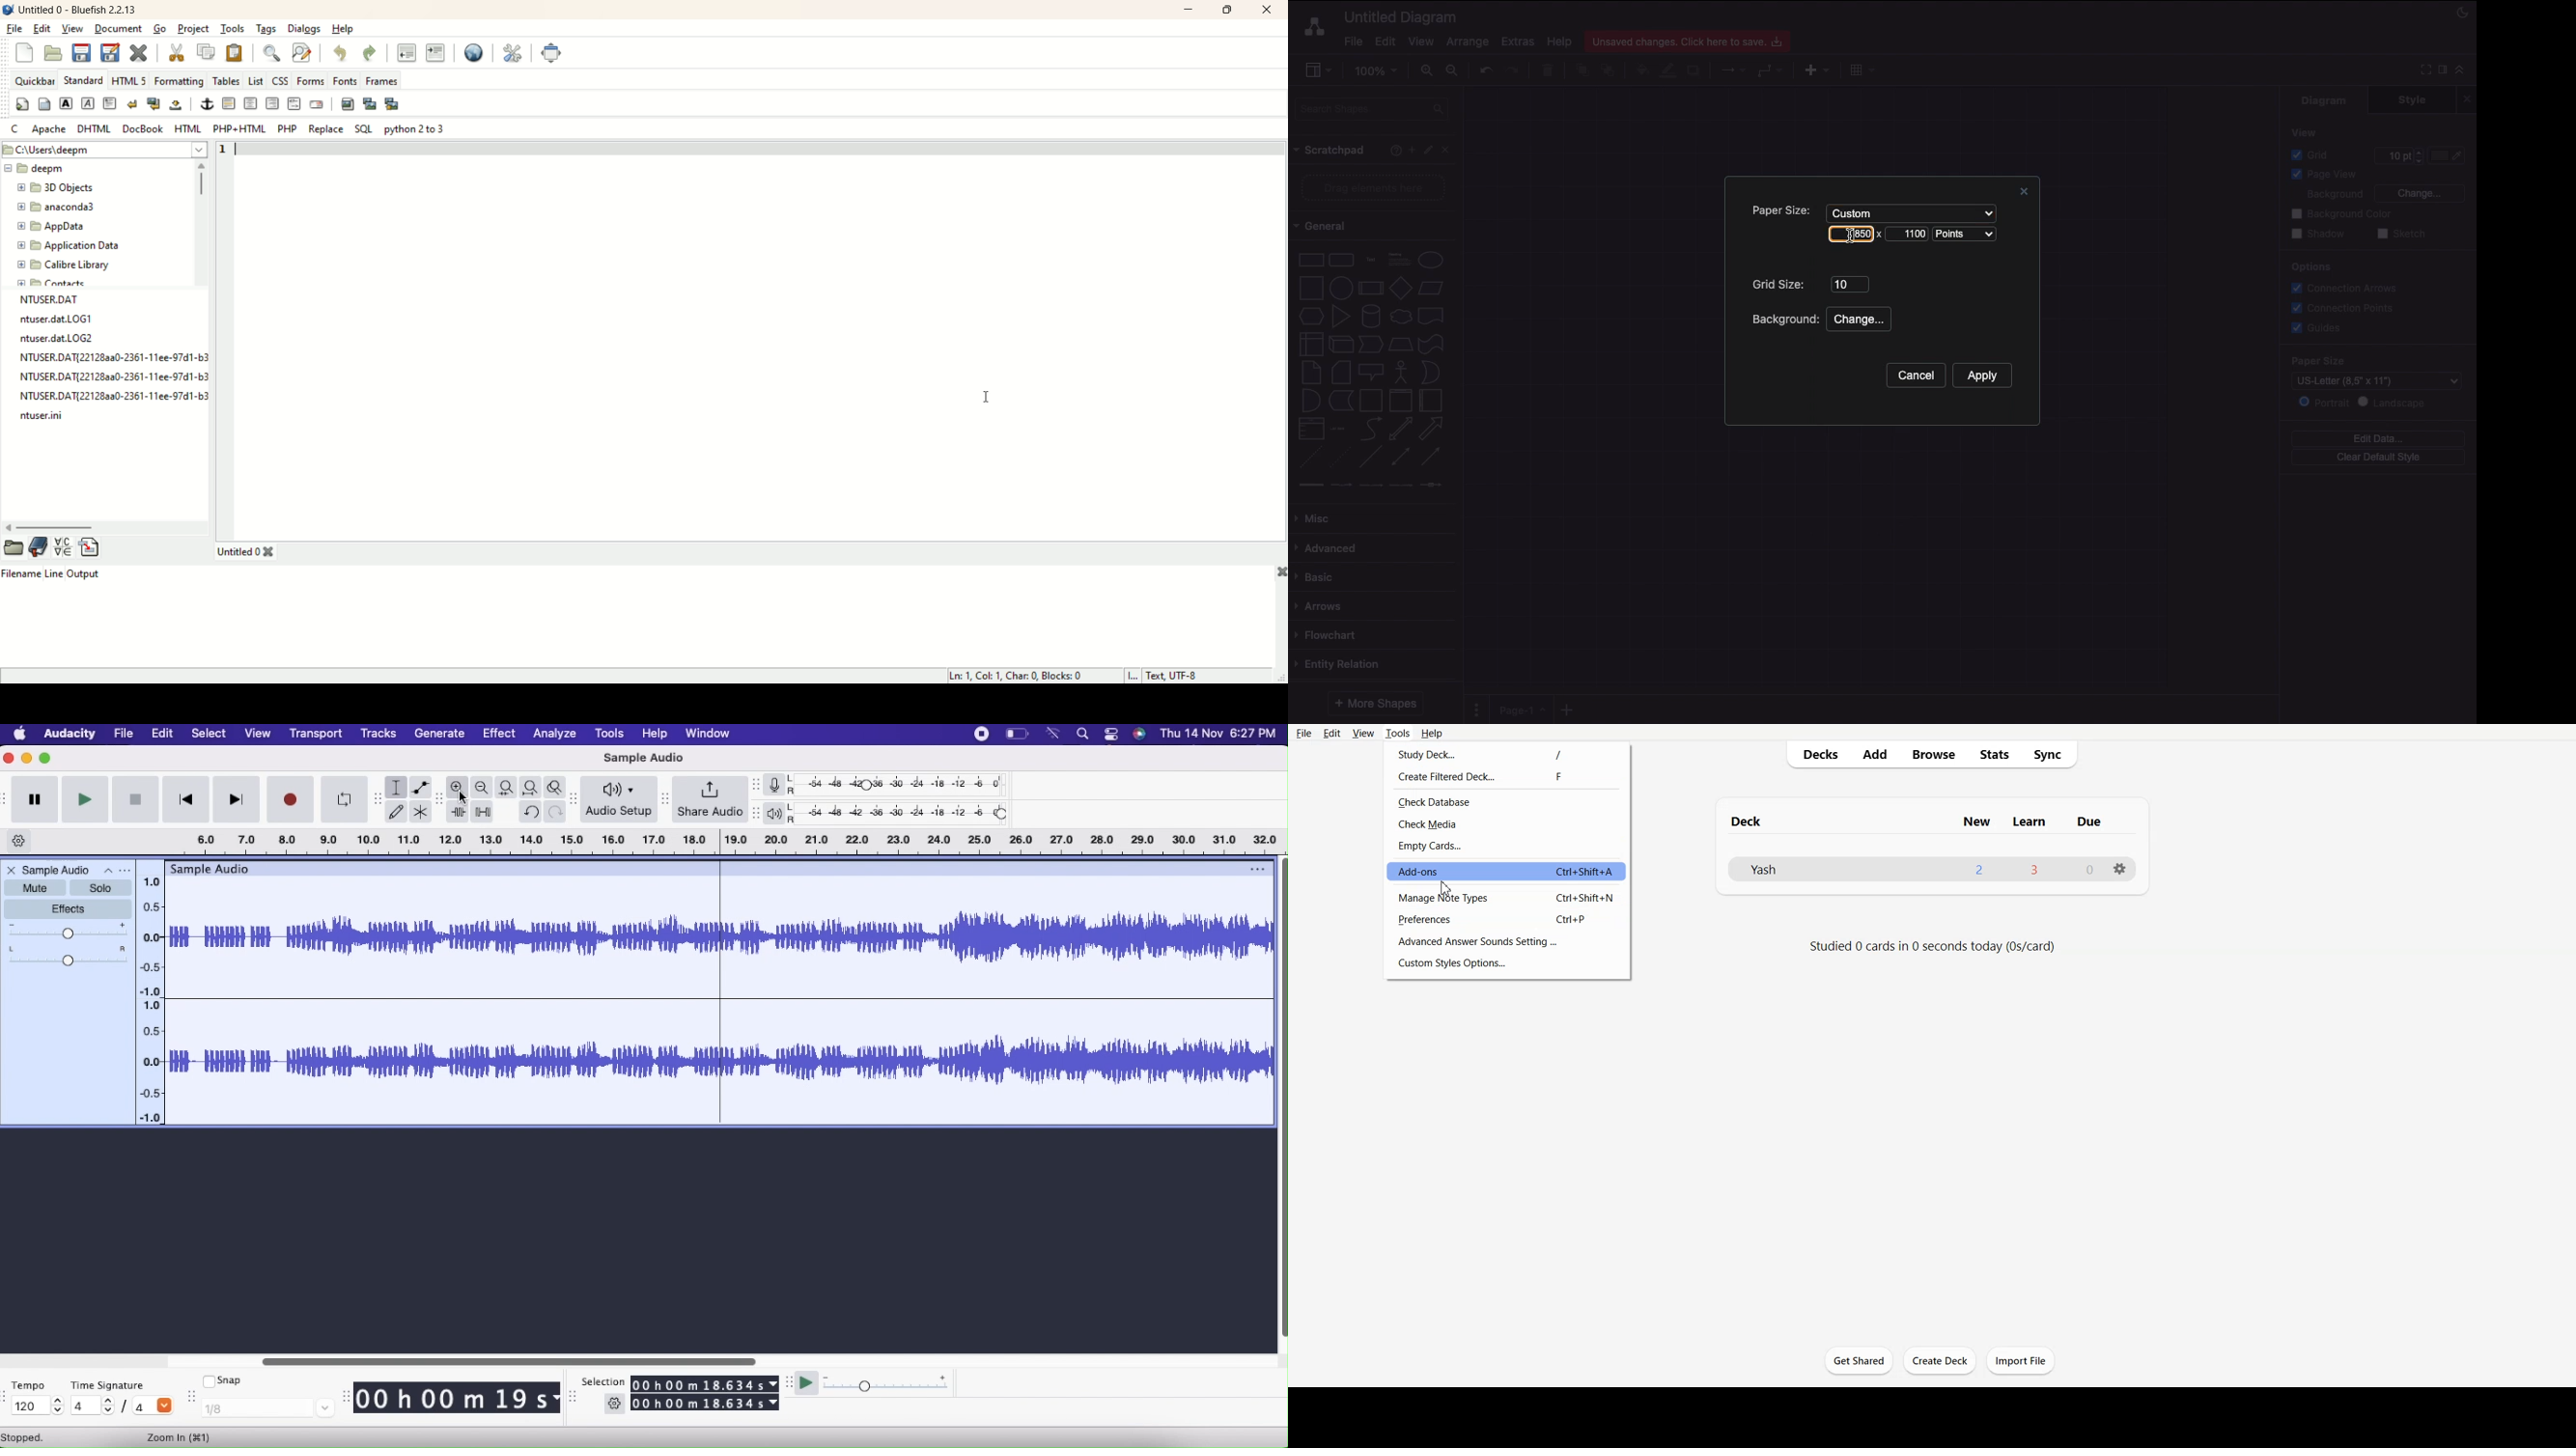  I want to click on Help, so click(1392, 150).